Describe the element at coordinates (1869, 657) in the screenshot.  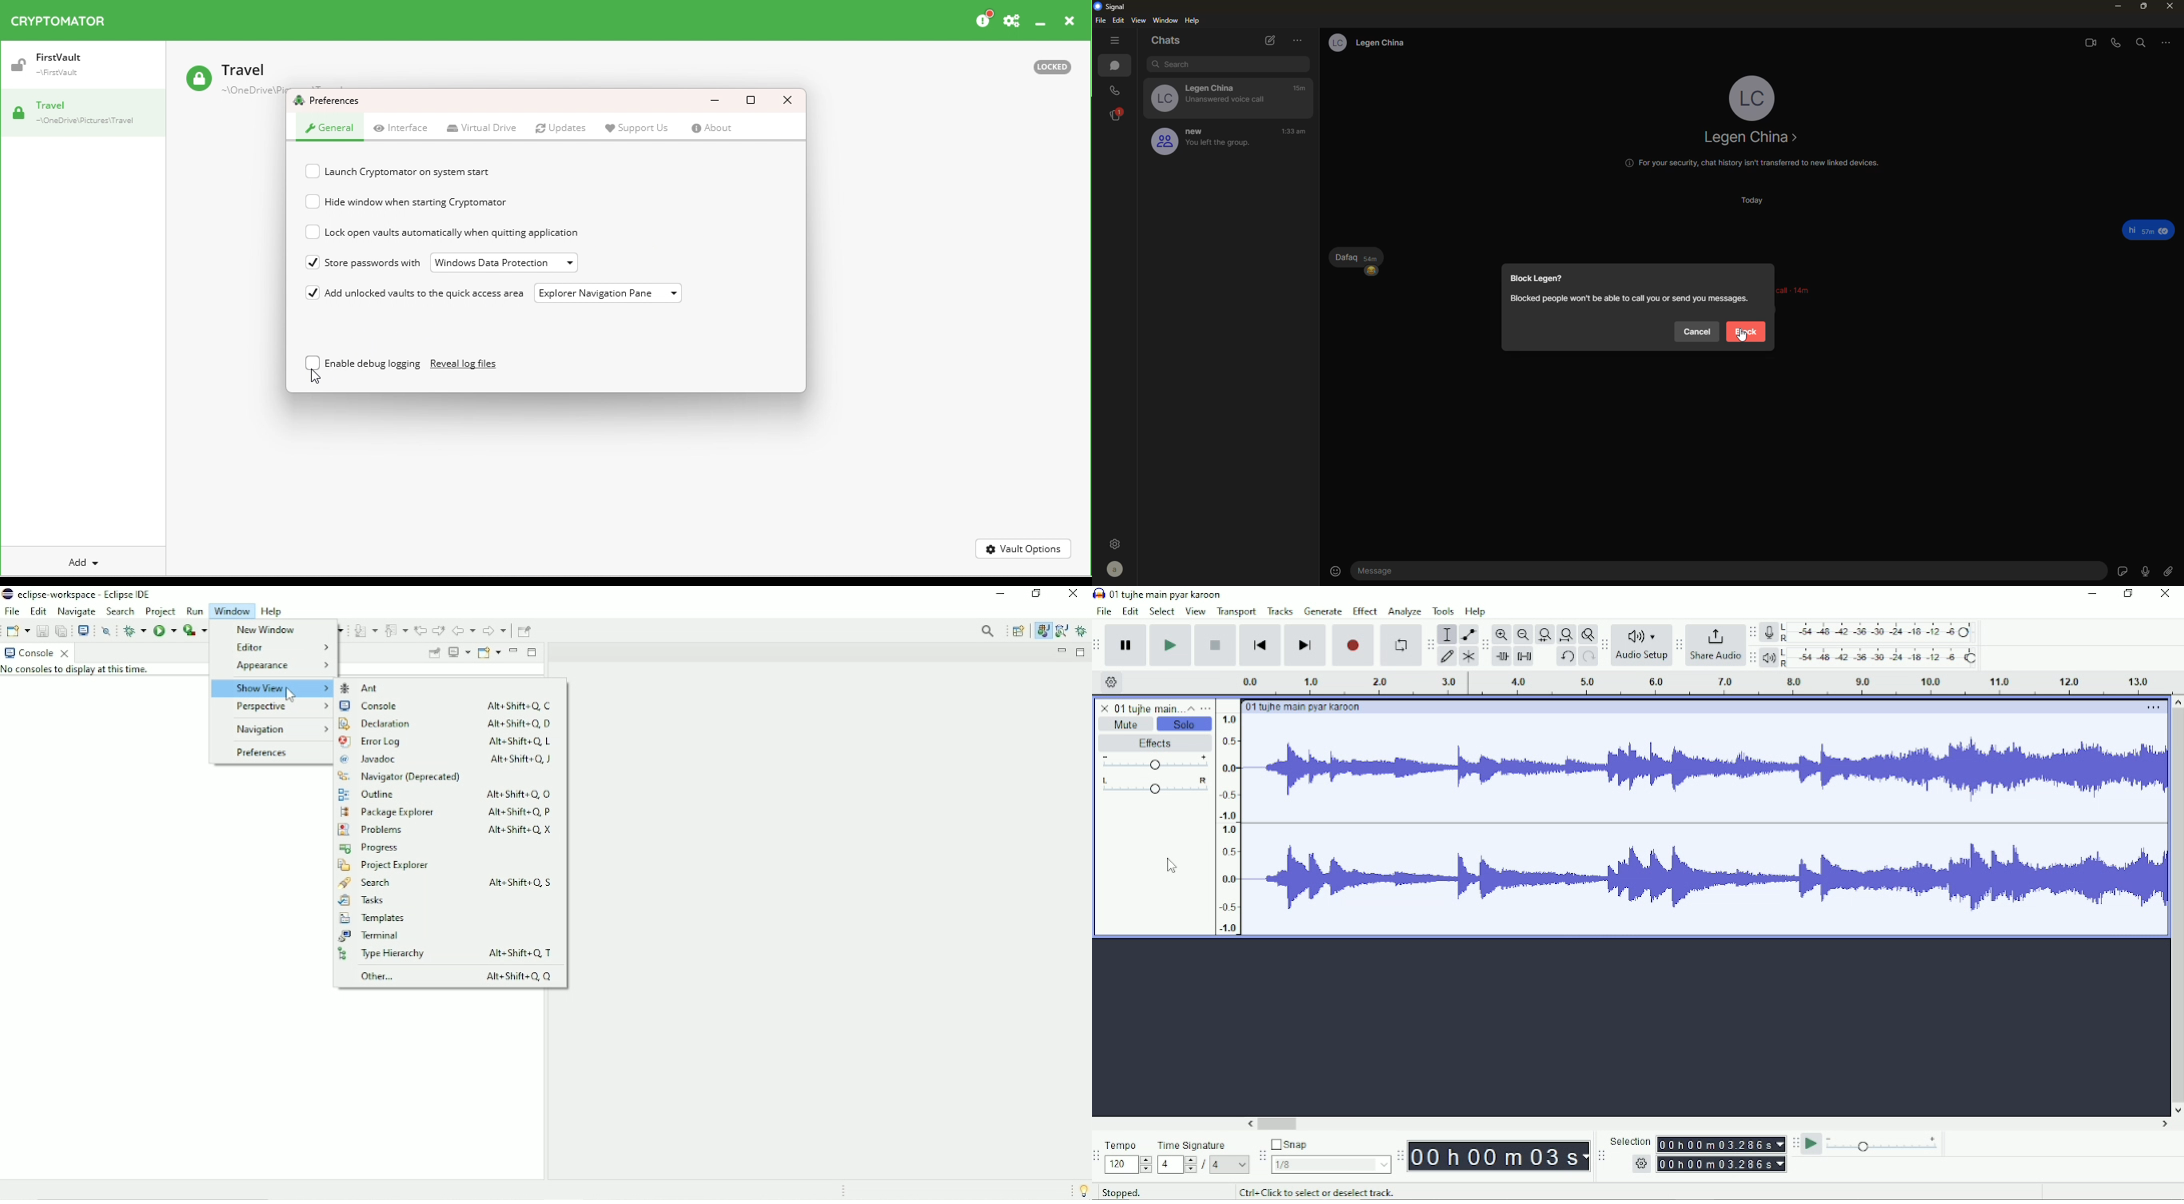
I see `Playback meter` at that location.